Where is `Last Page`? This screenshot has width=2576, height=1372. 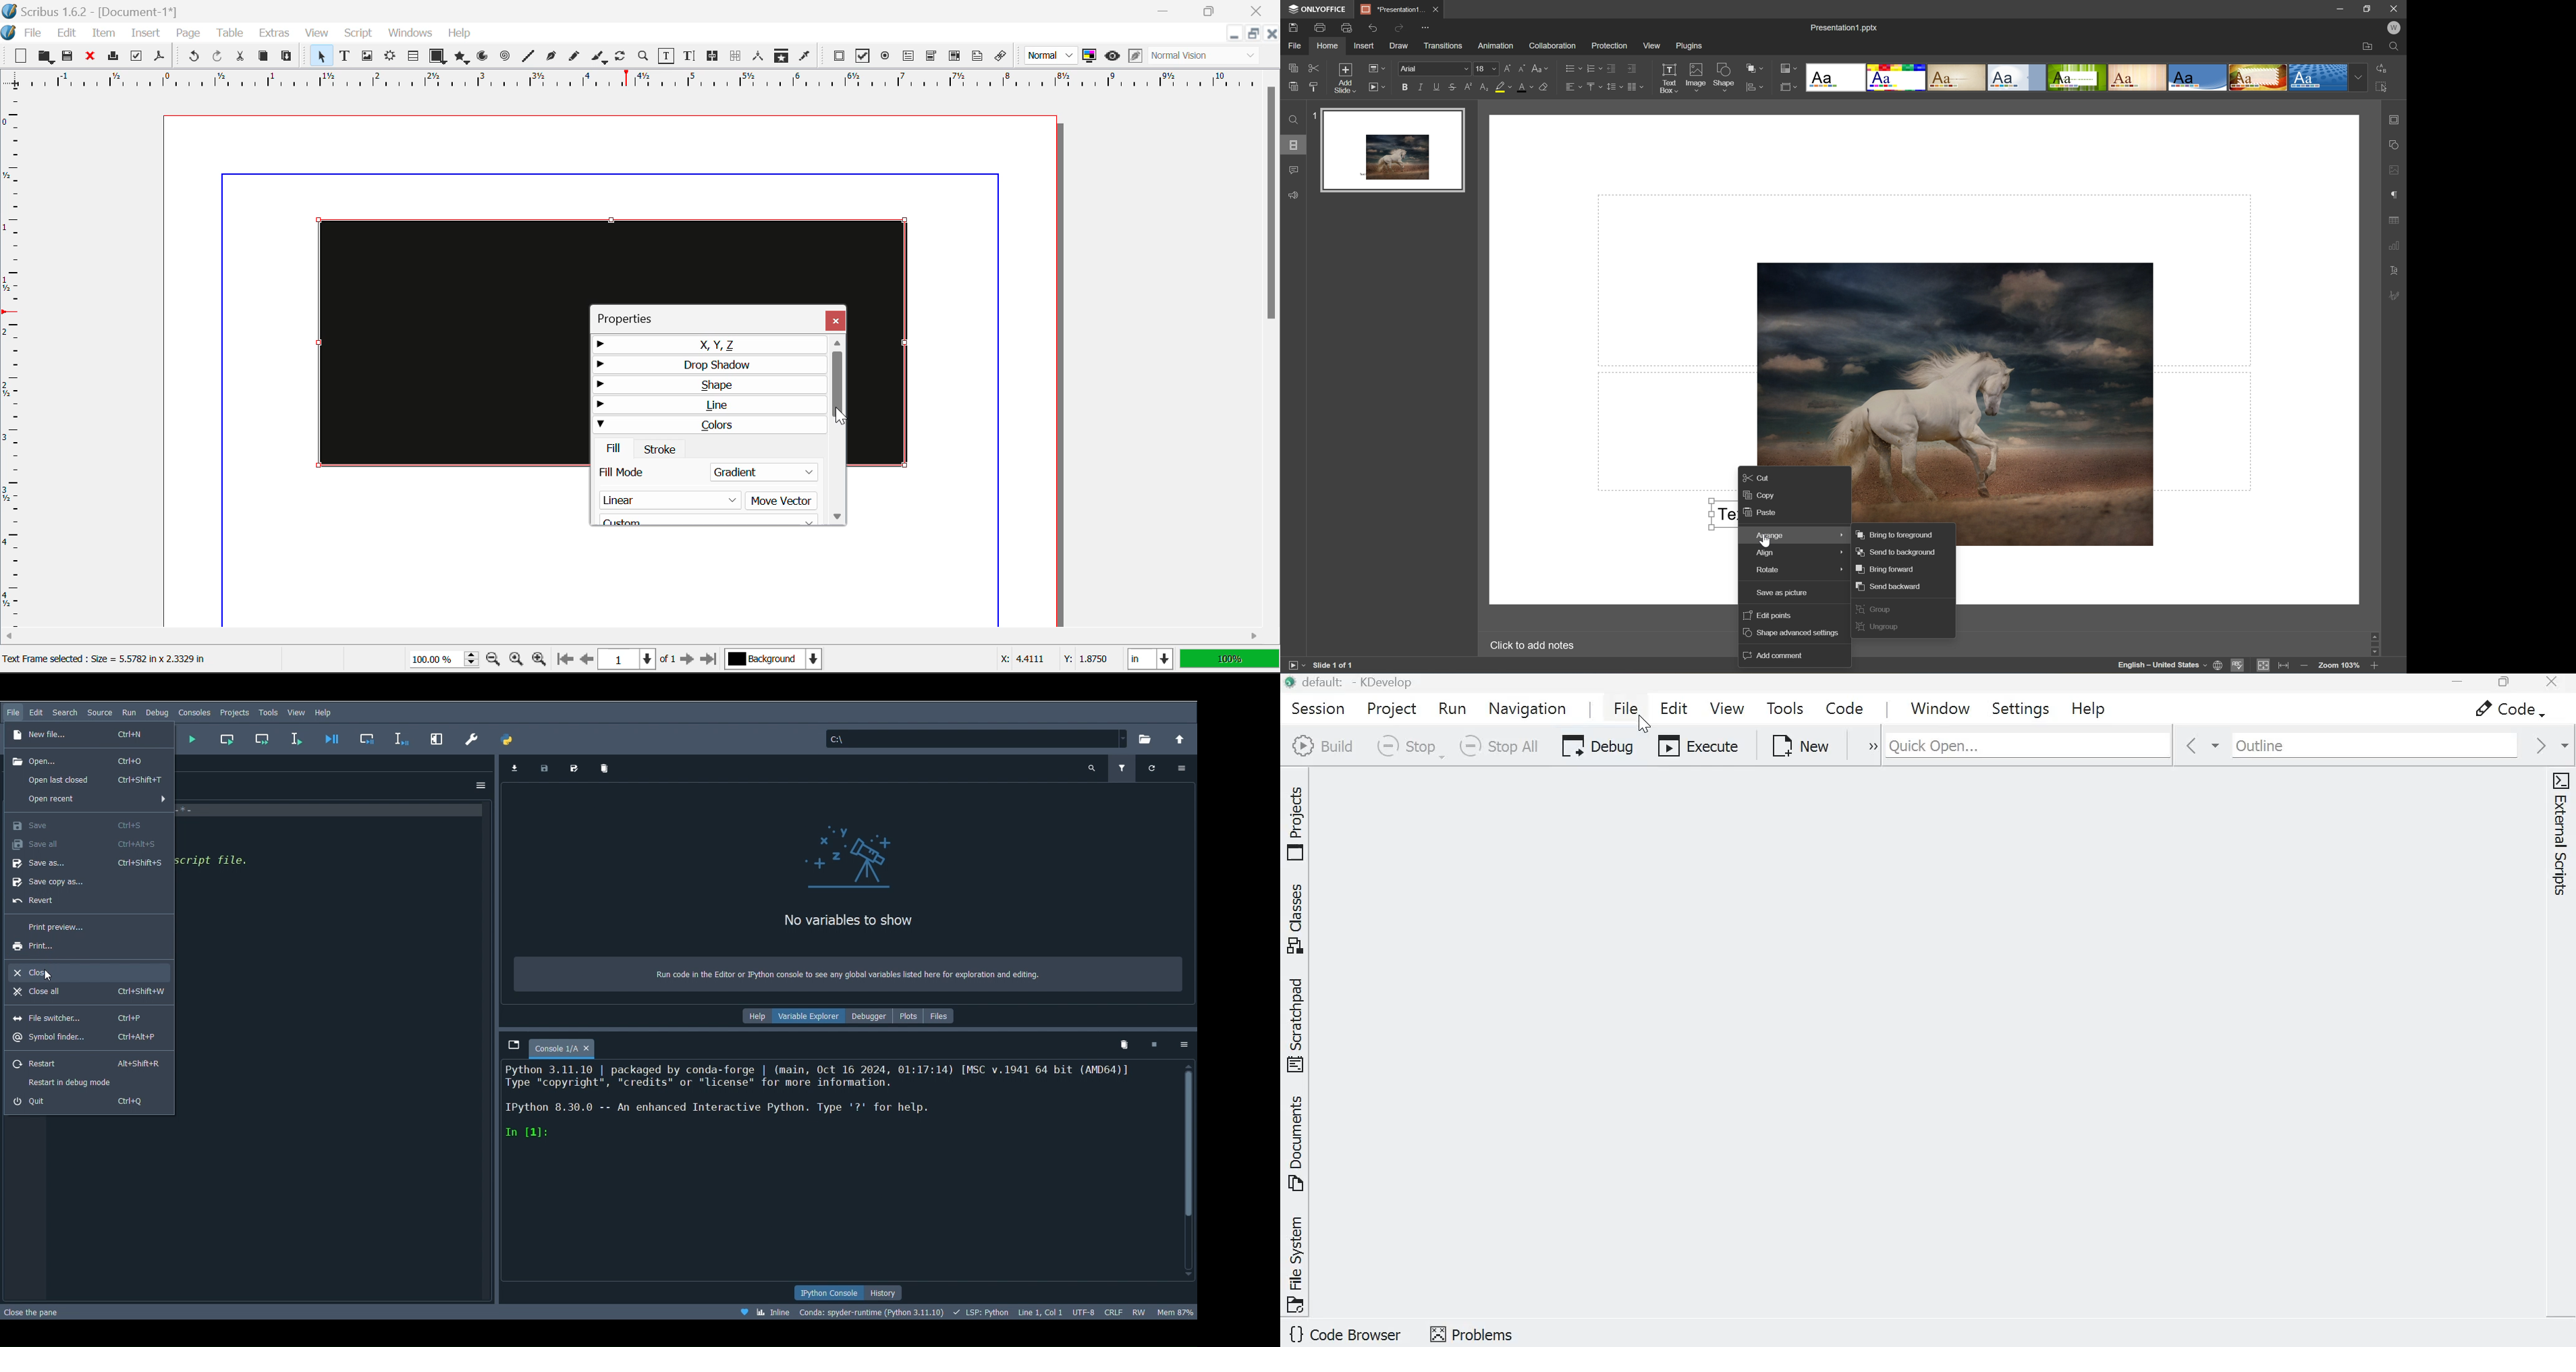 Last Page is located at coordinates (712, 661).